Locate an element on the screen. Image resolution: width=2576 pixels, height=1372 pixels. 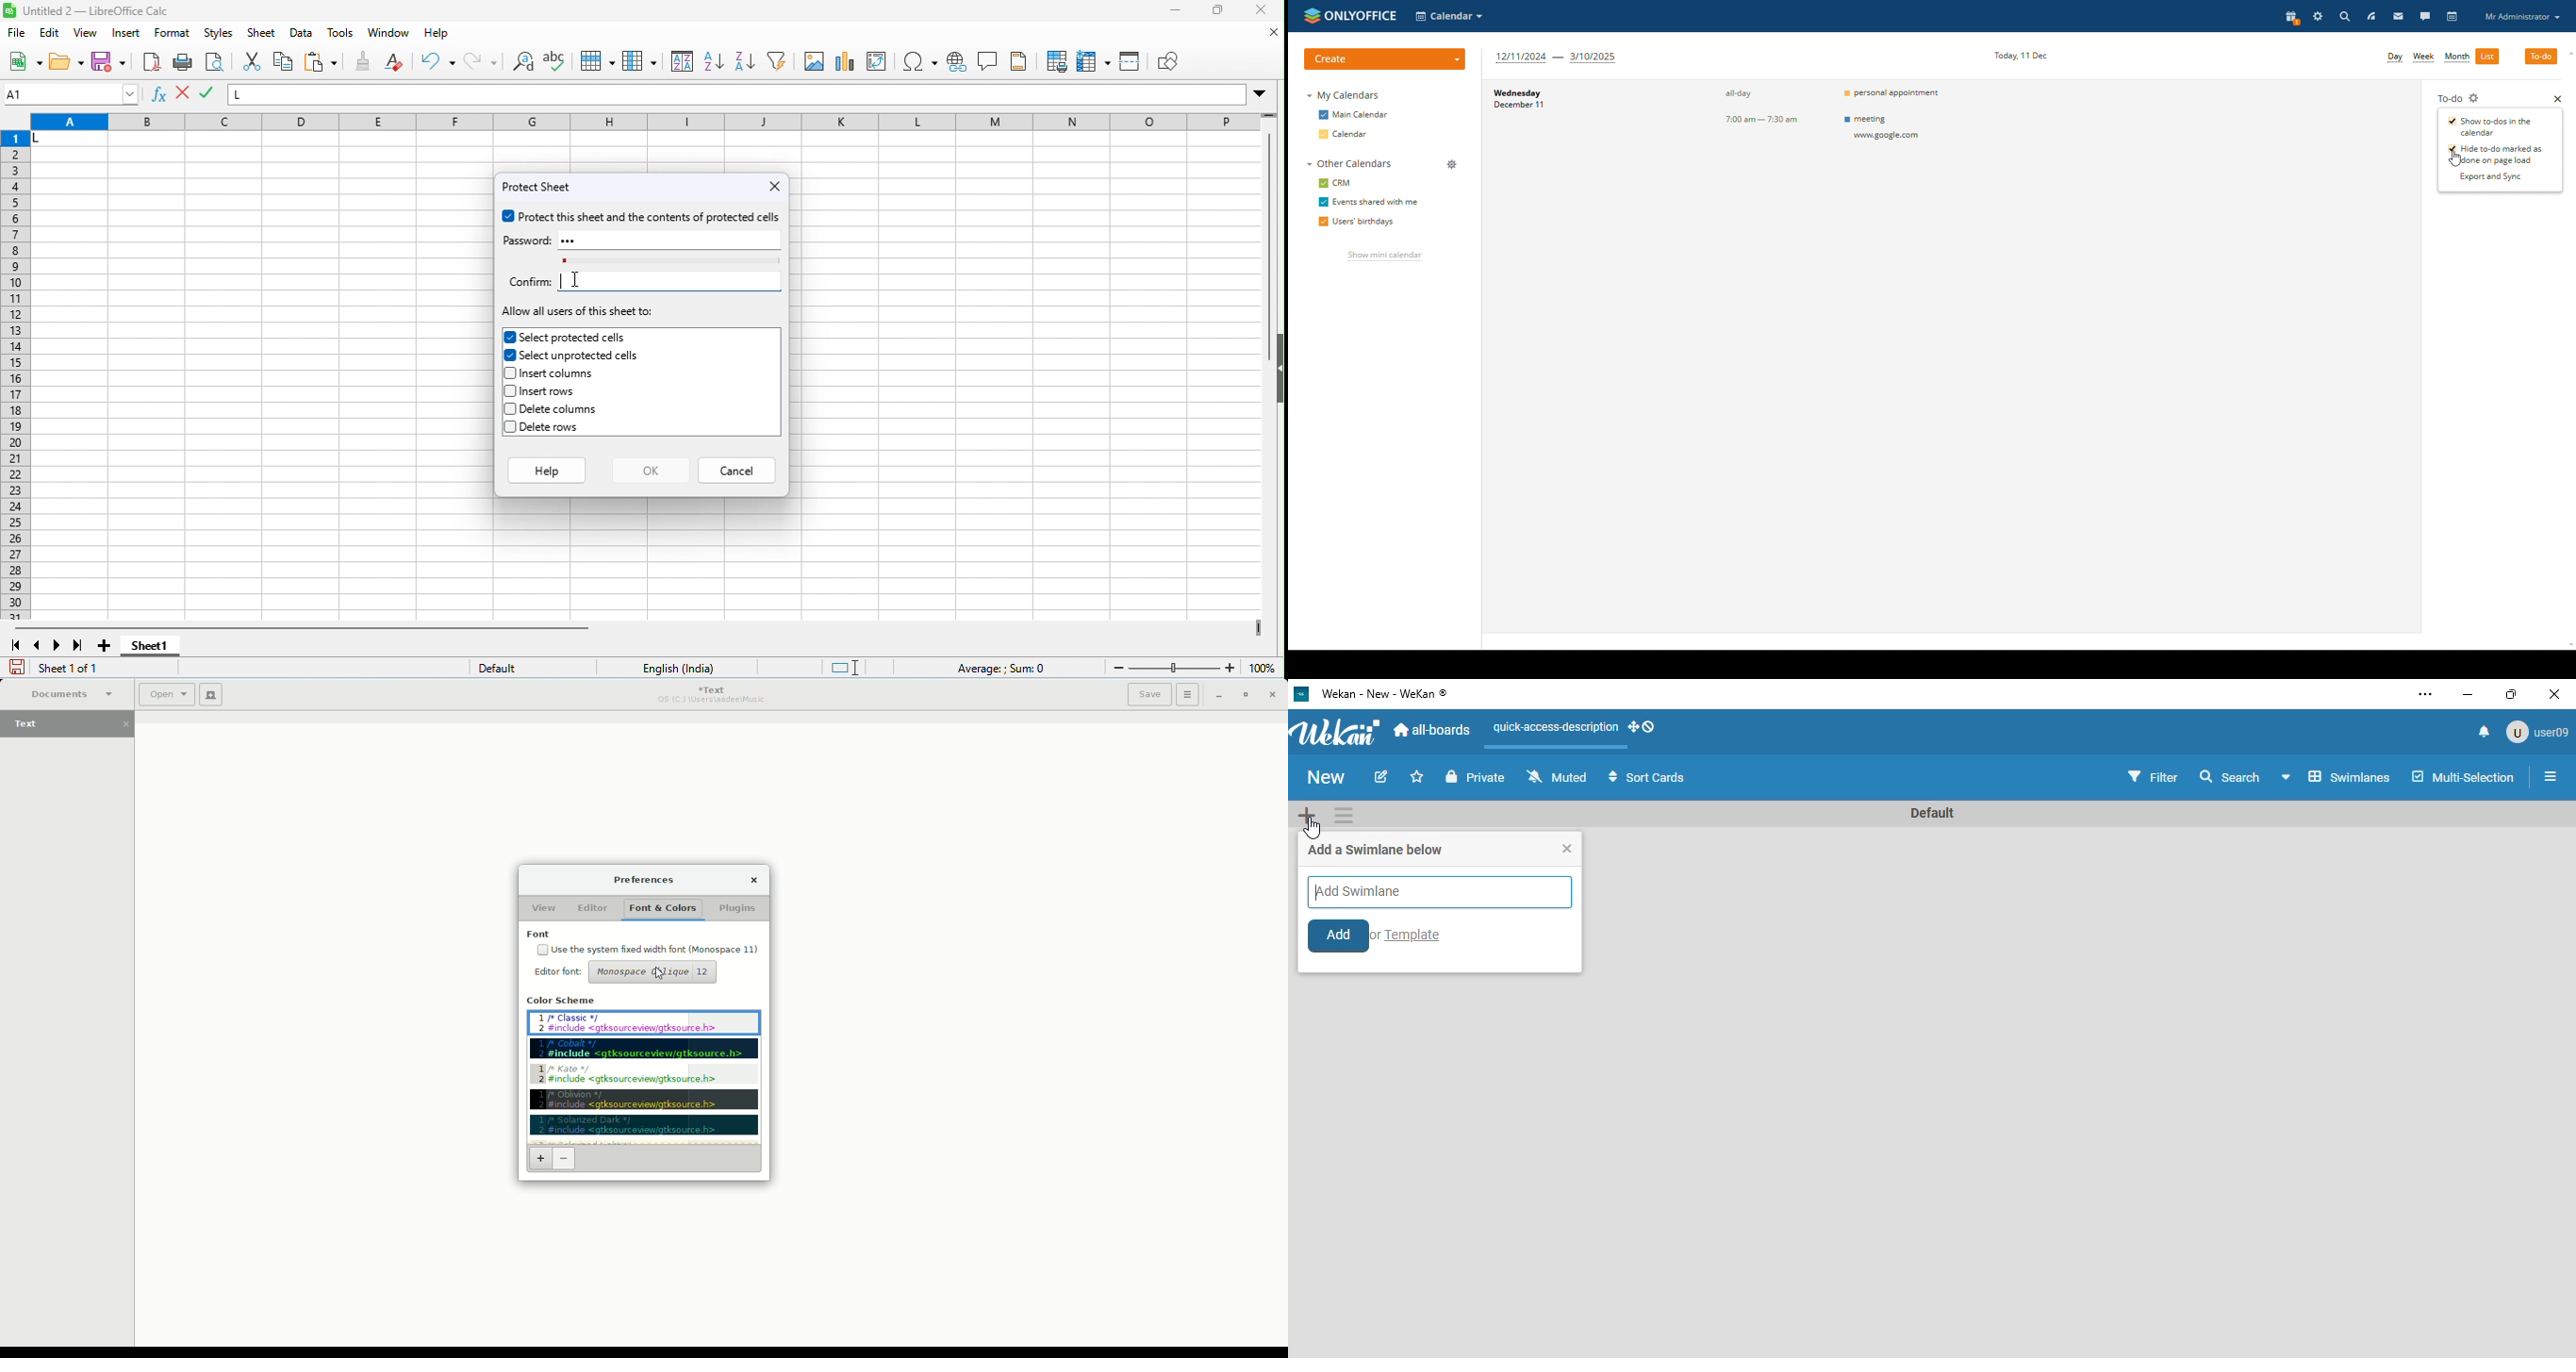
row numbers is located at coordinates (17, 376).